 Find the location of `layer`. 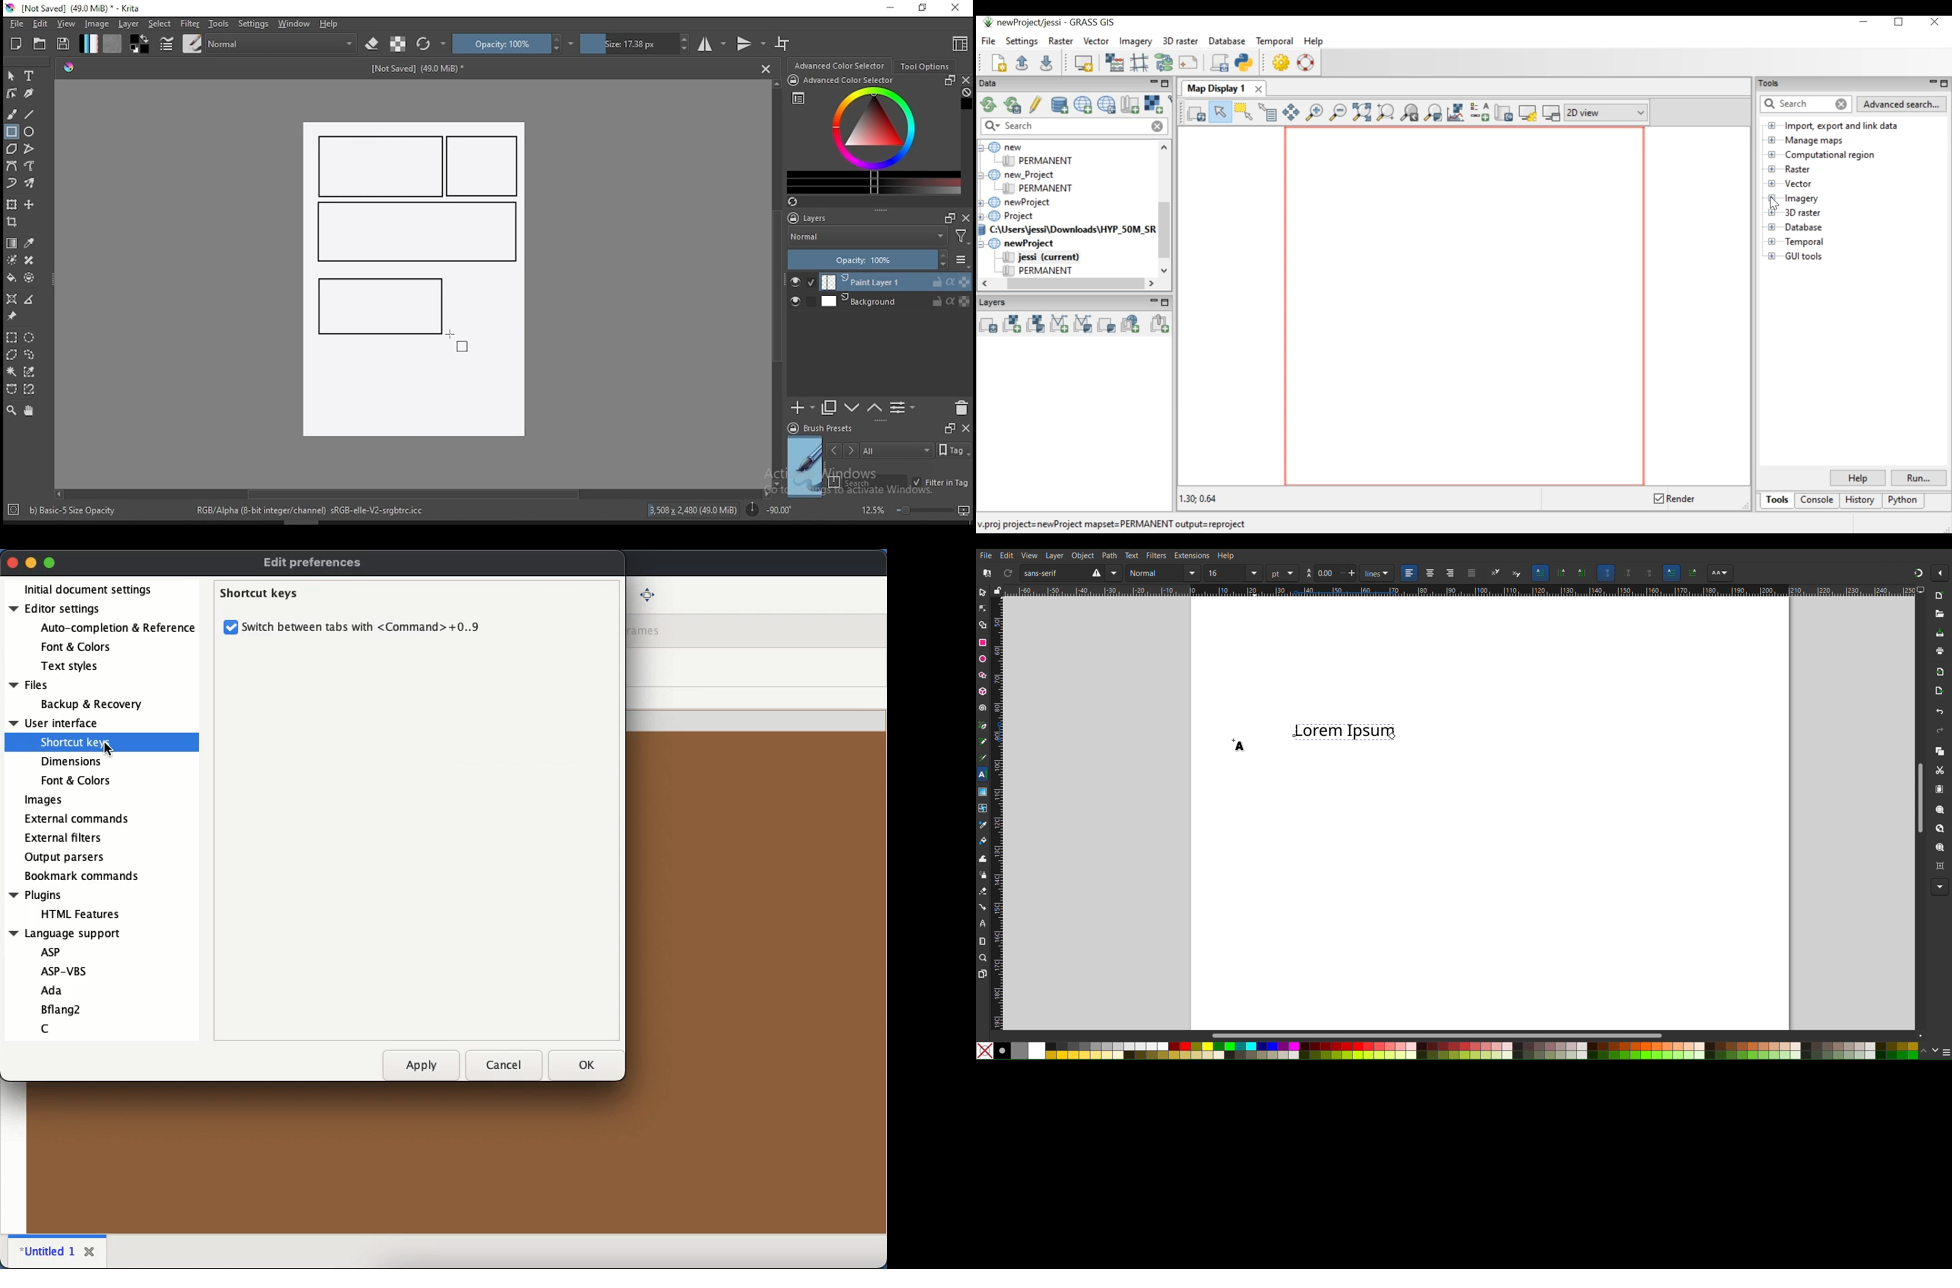

layer is located at coordinates (130, 24).